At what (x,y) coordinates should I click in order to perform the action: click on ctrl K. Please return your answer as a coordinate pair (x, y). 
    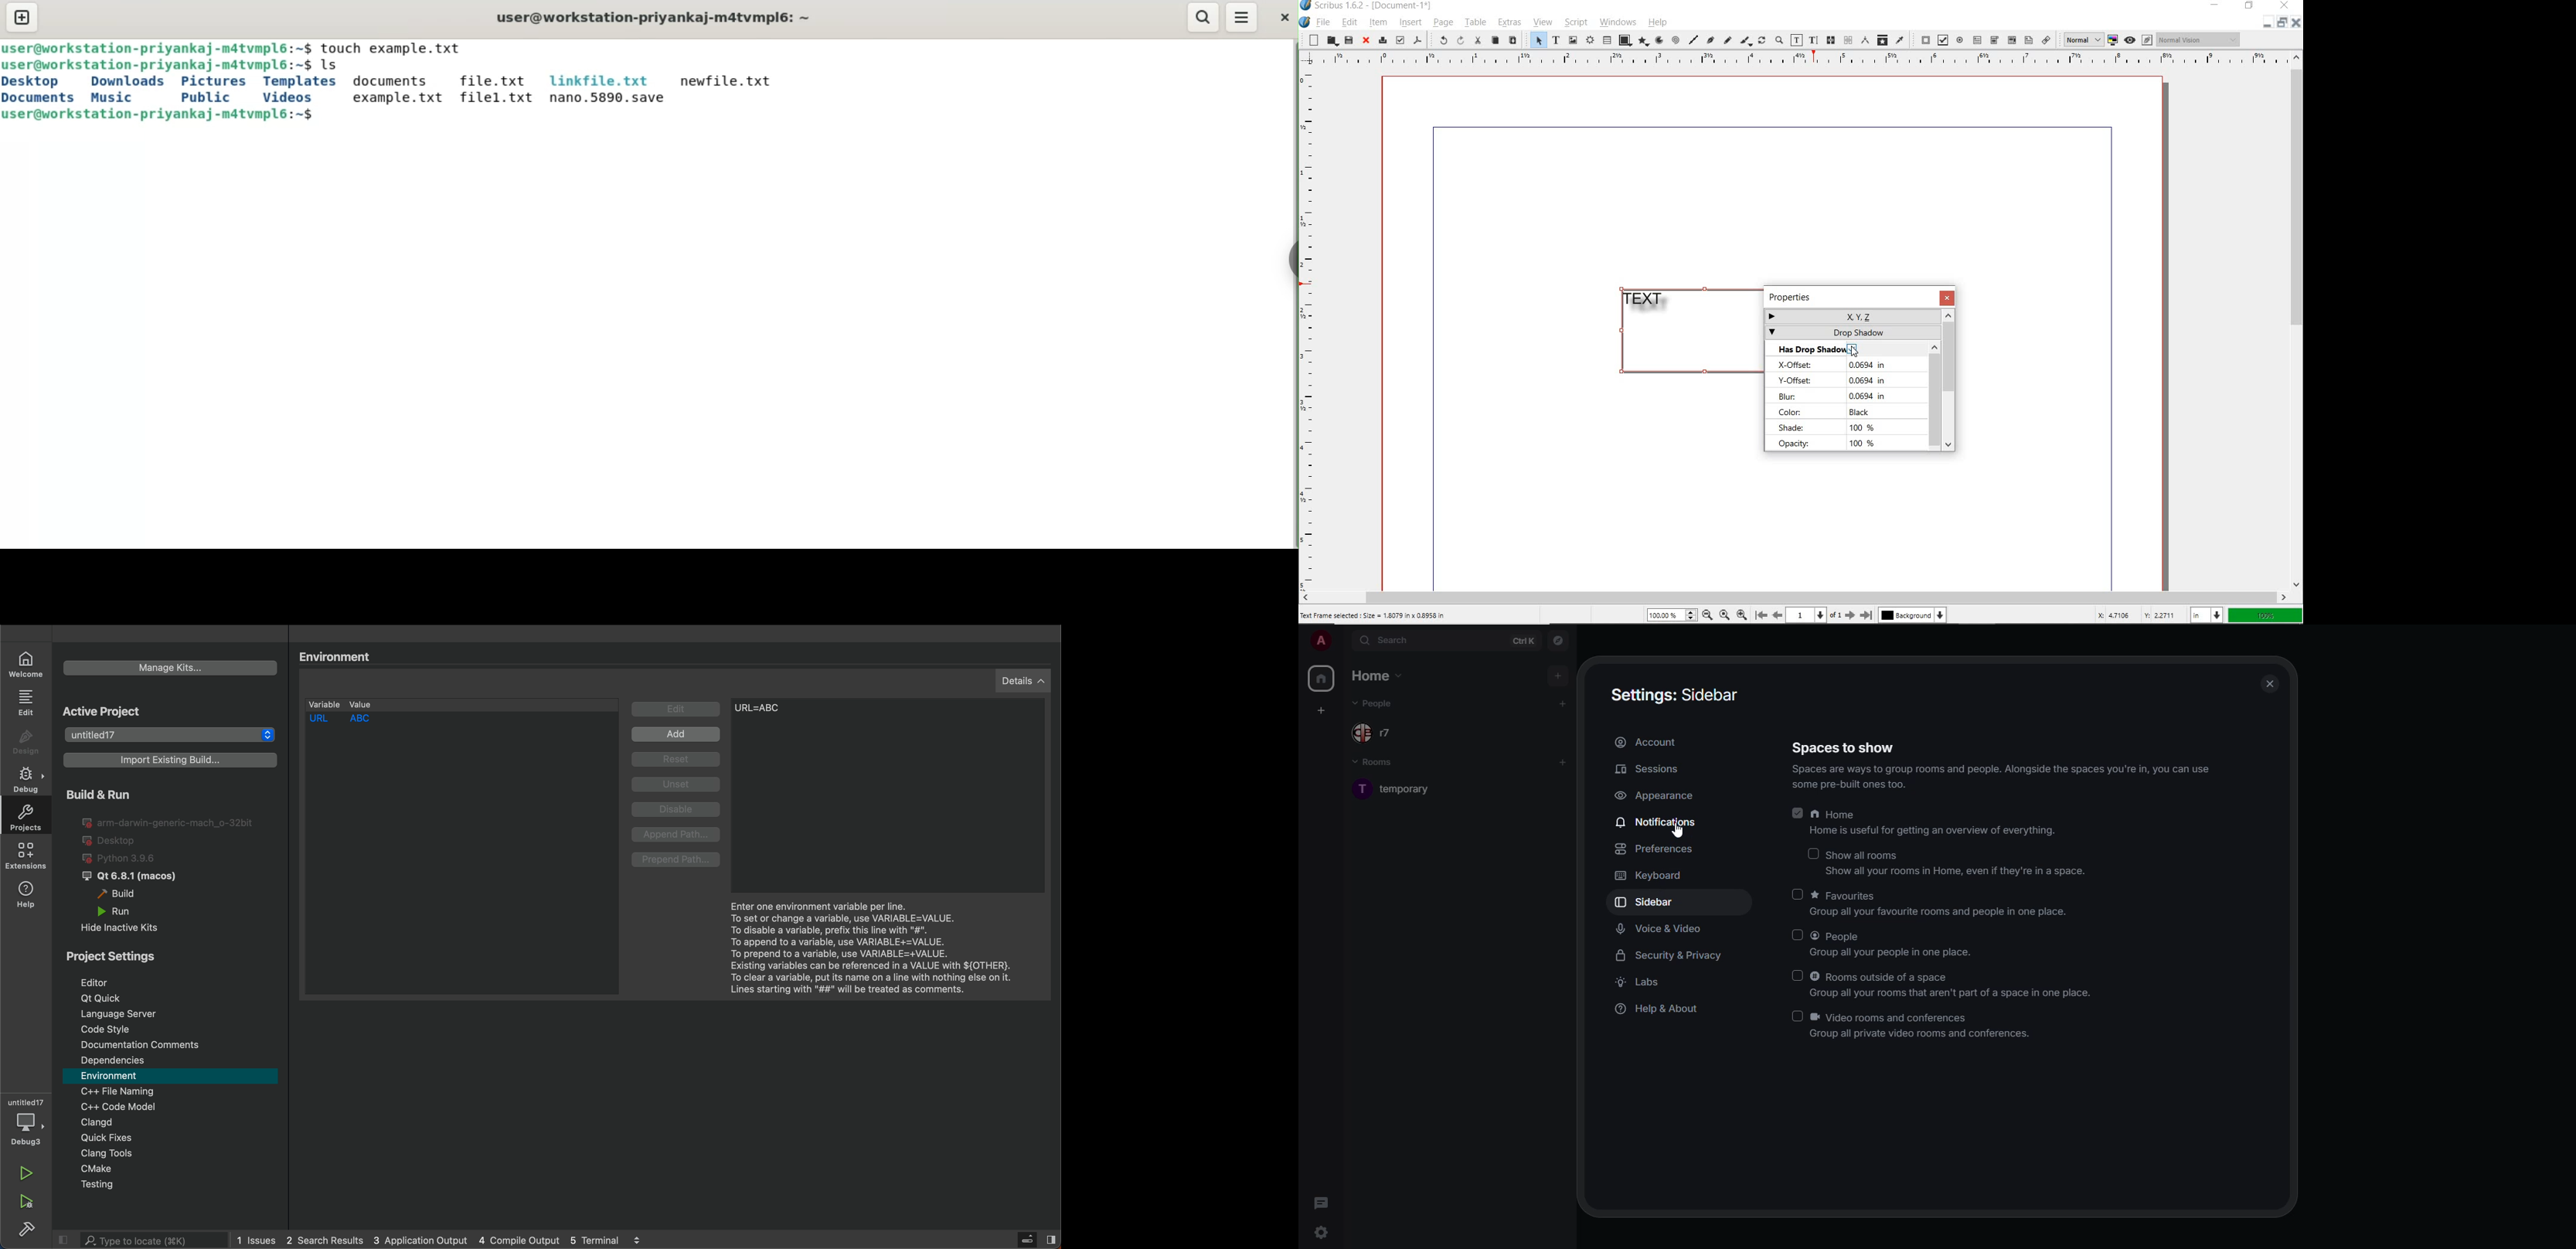
    Looking at the image, I should click on (1524, 640).